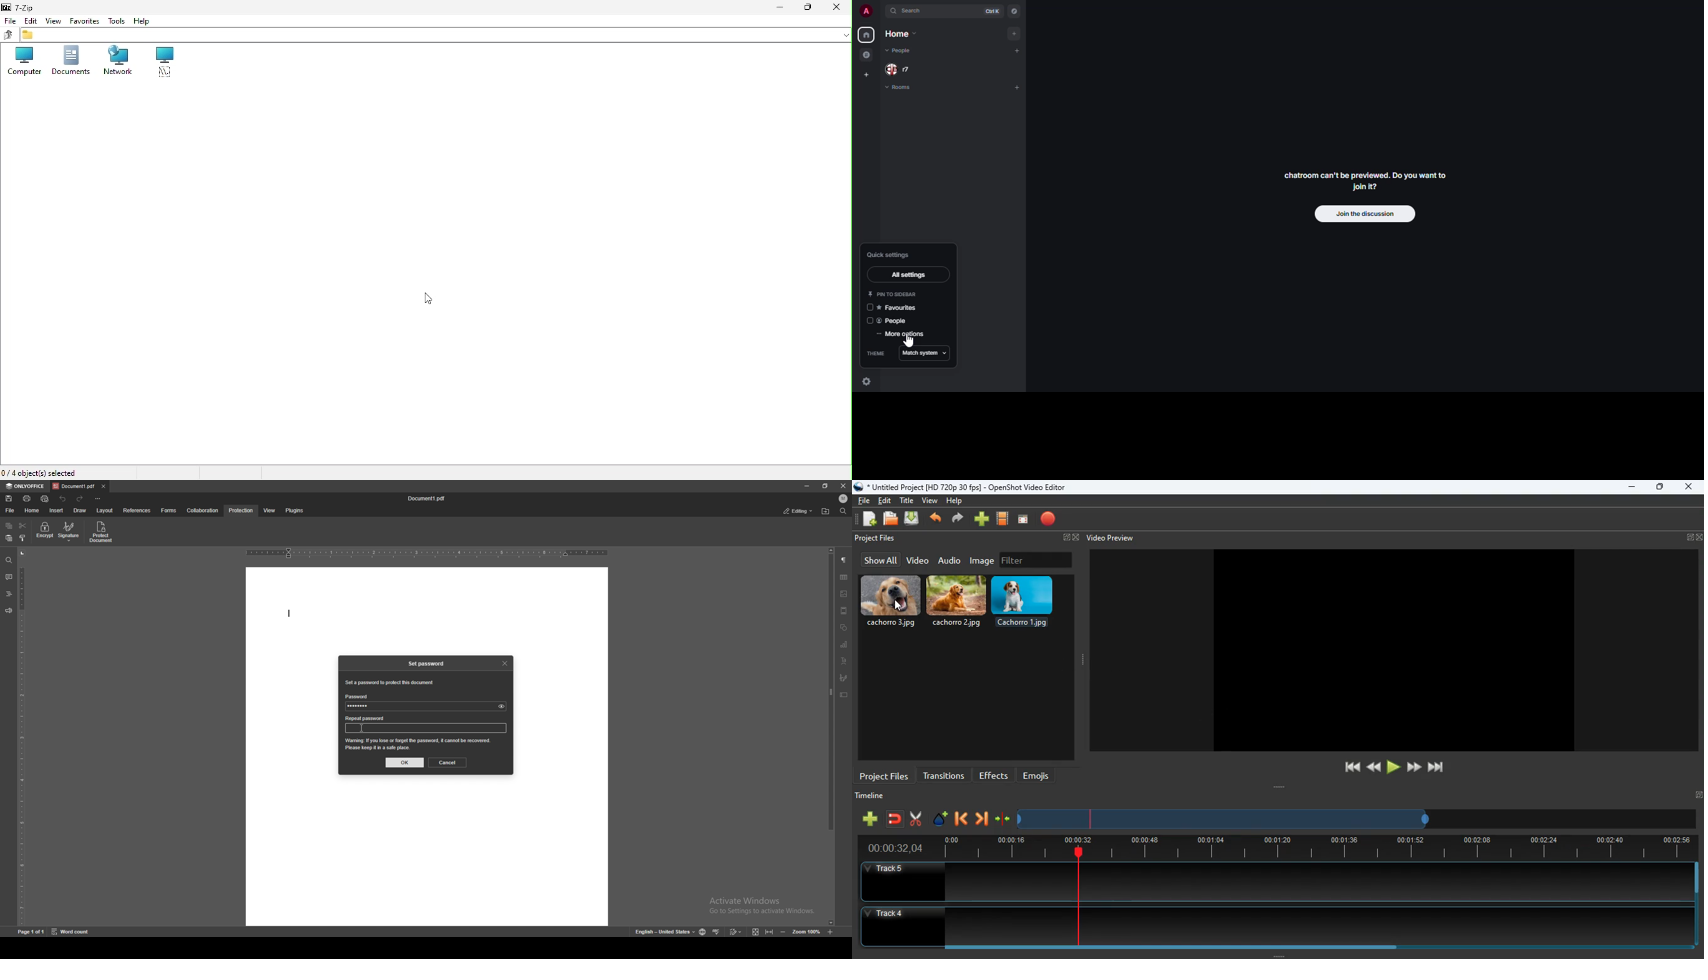 This screenshot has width=1708, height=980. What do you see at coordinates (886, 501) in the screenshot?
I see `edit` at bounding box center [886, 501].